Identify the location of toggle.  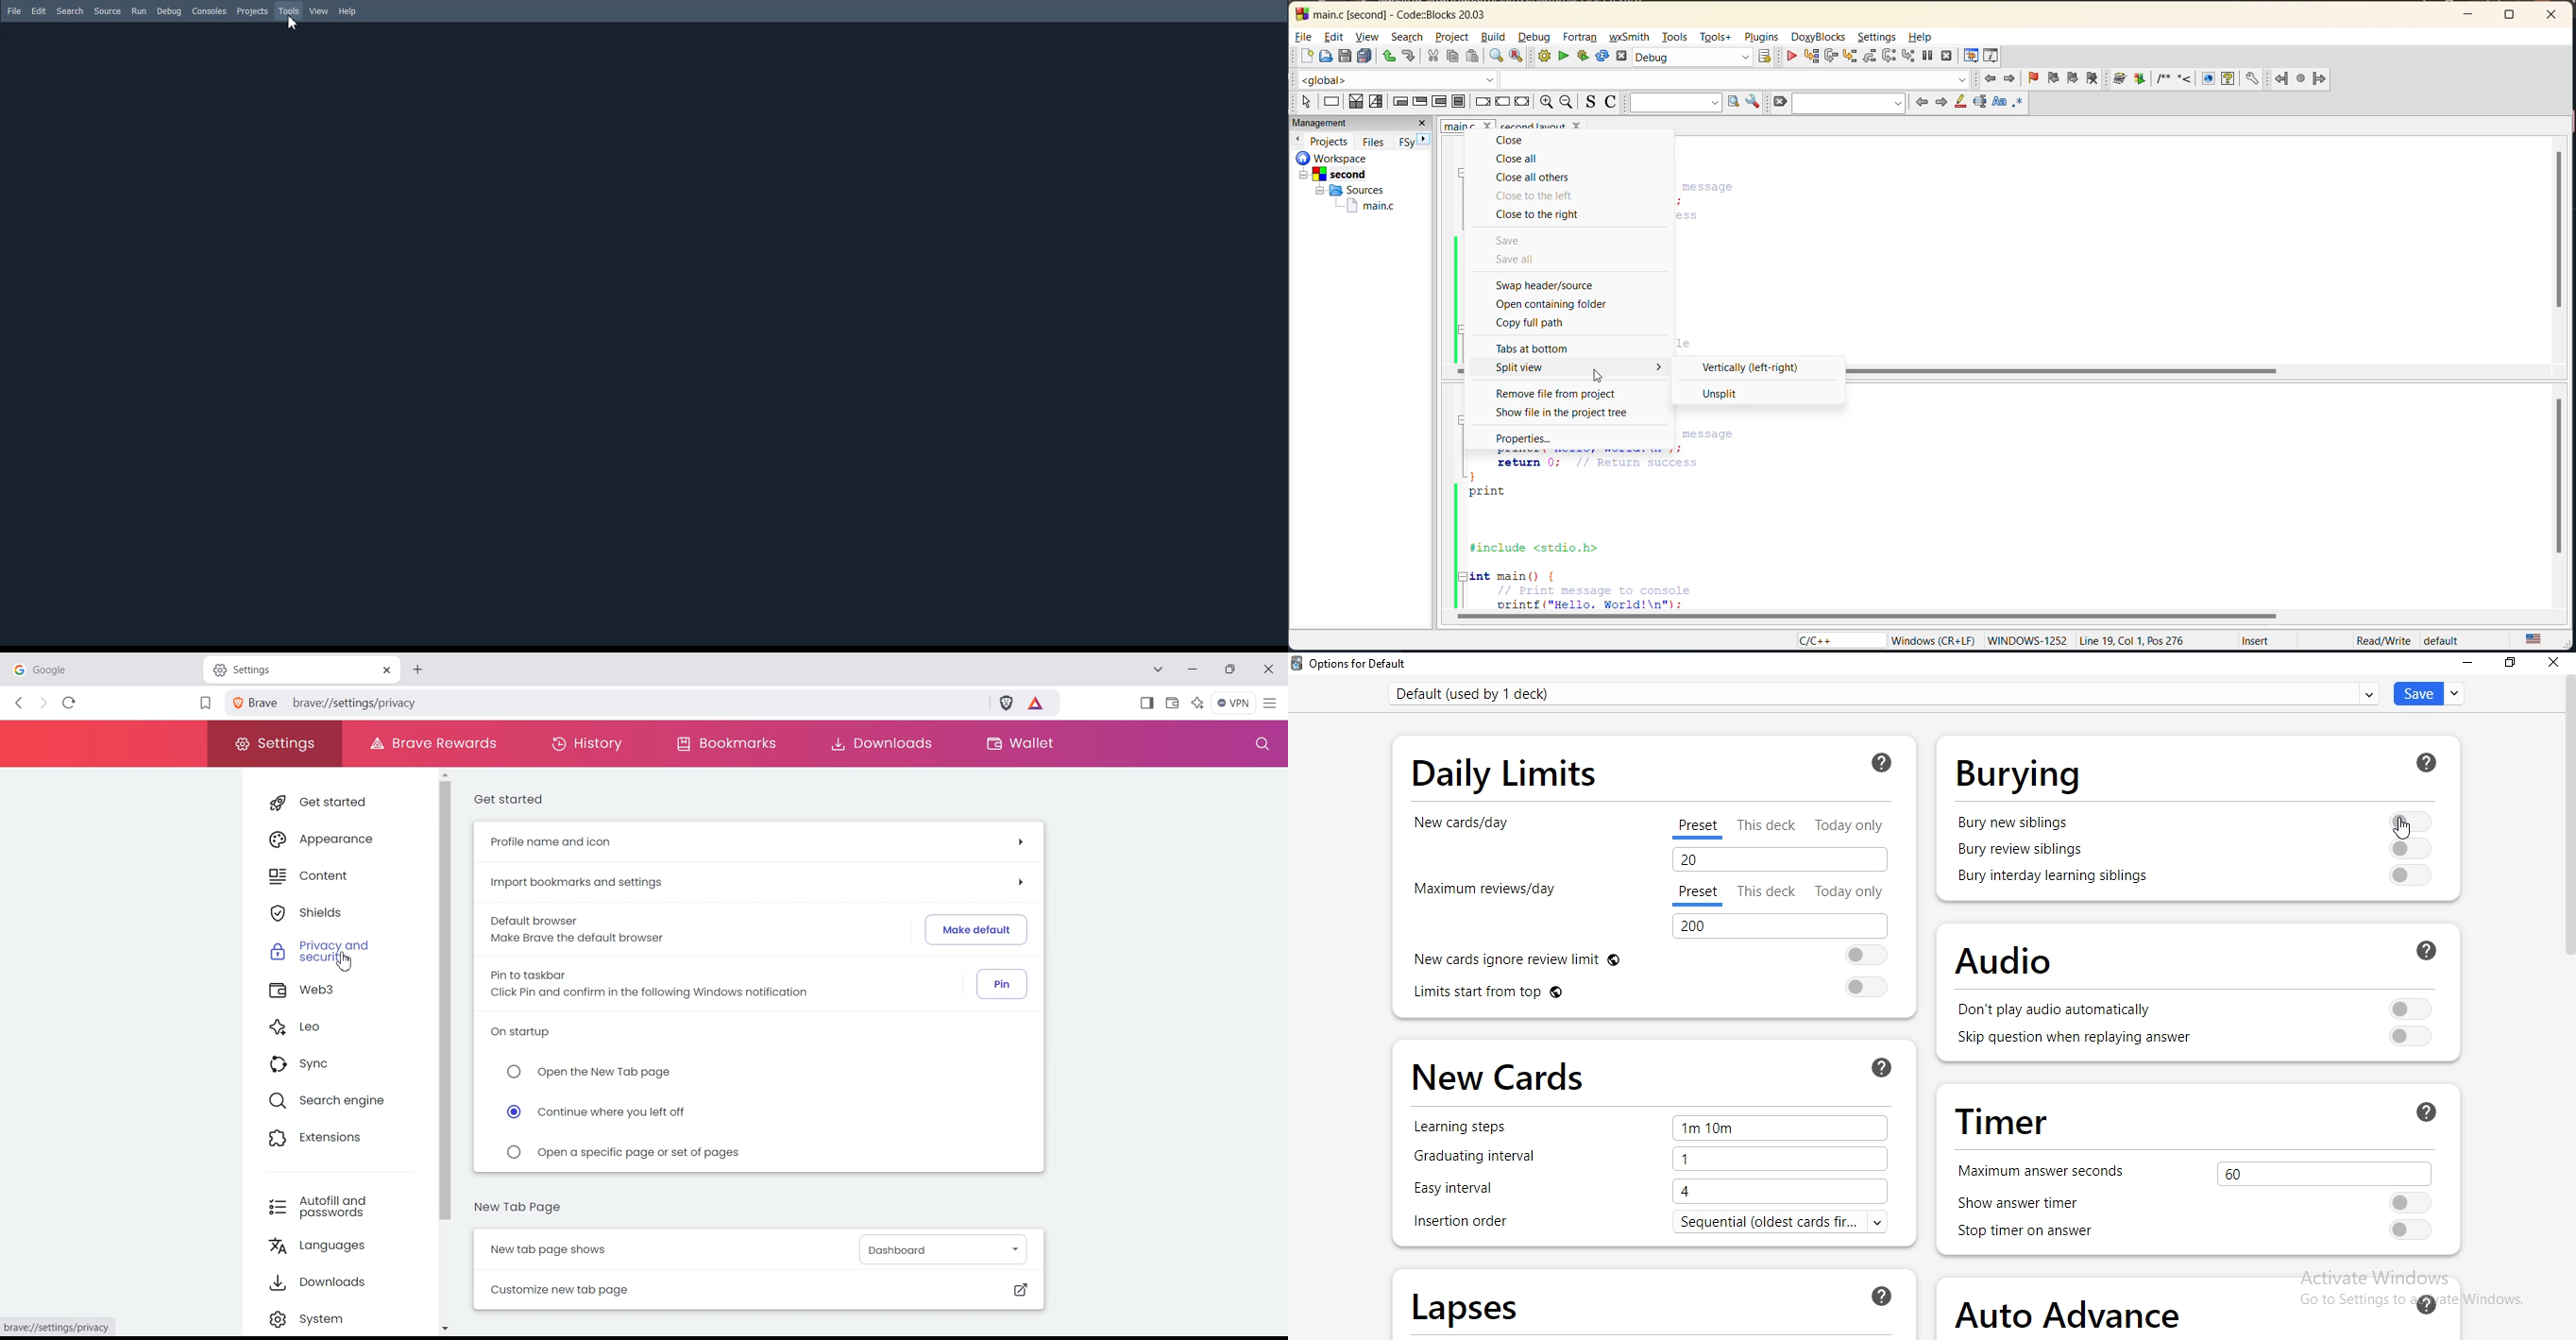
(2410, 1038).